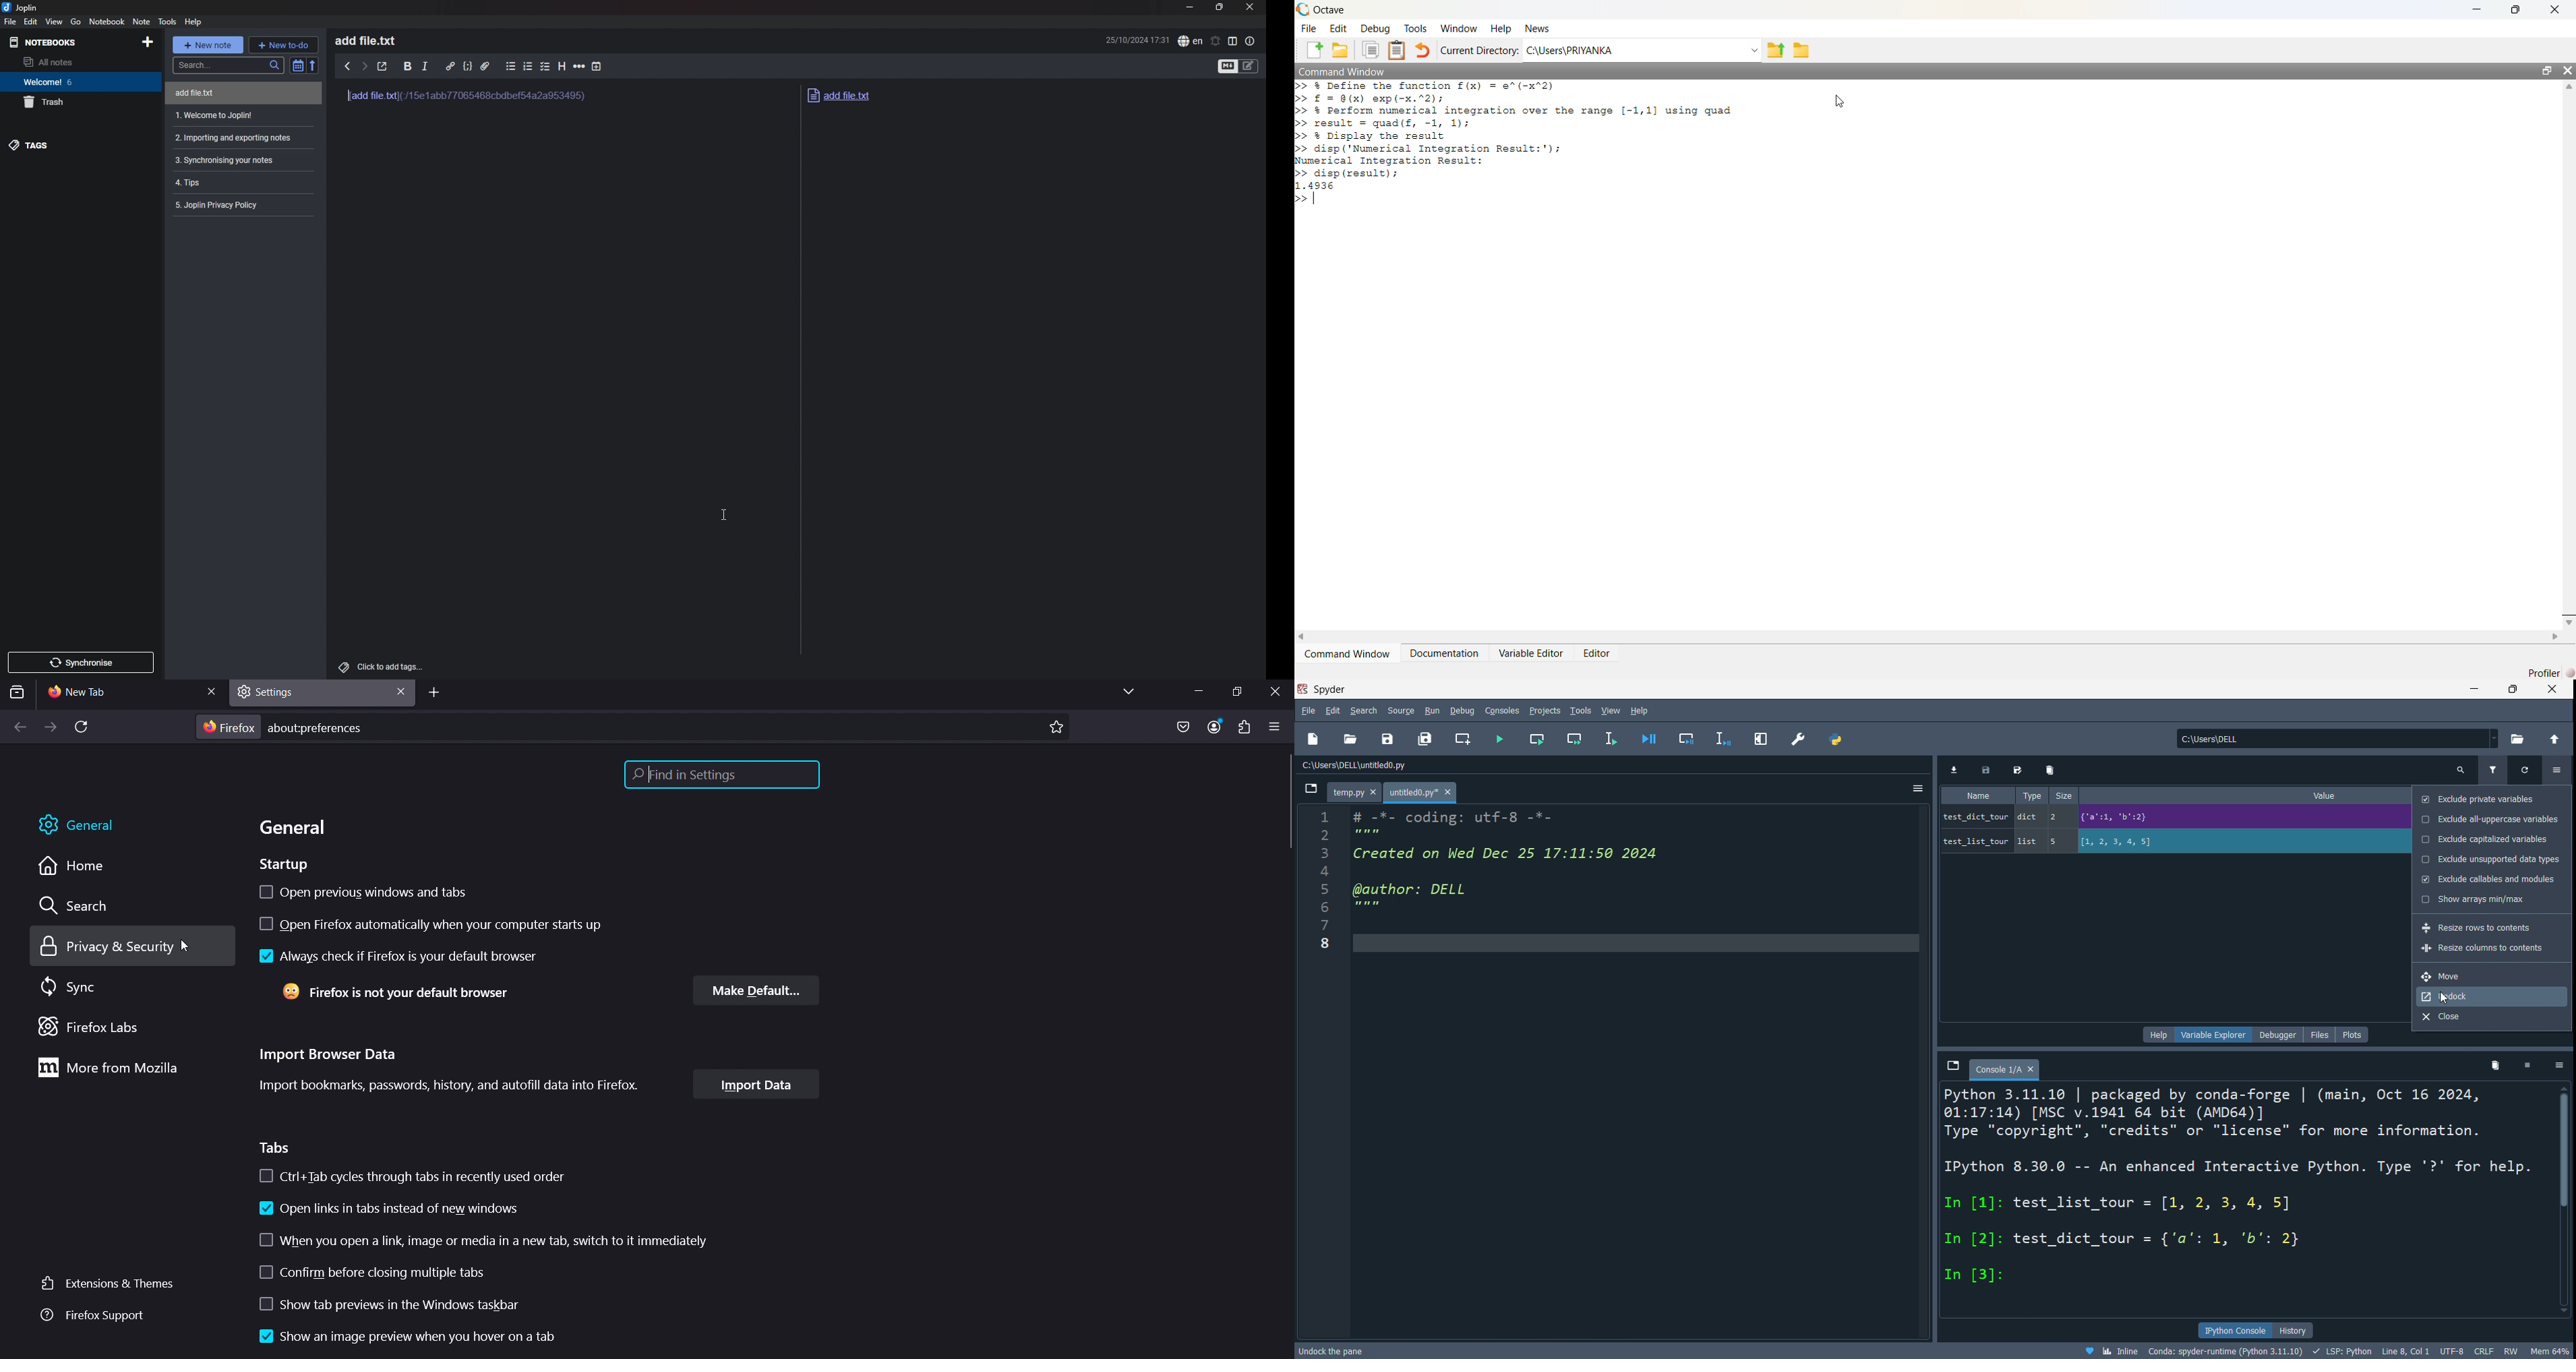  Describe the element at coordinates (1574, 739) in the screenshot. I see `run cell and move` at that location.